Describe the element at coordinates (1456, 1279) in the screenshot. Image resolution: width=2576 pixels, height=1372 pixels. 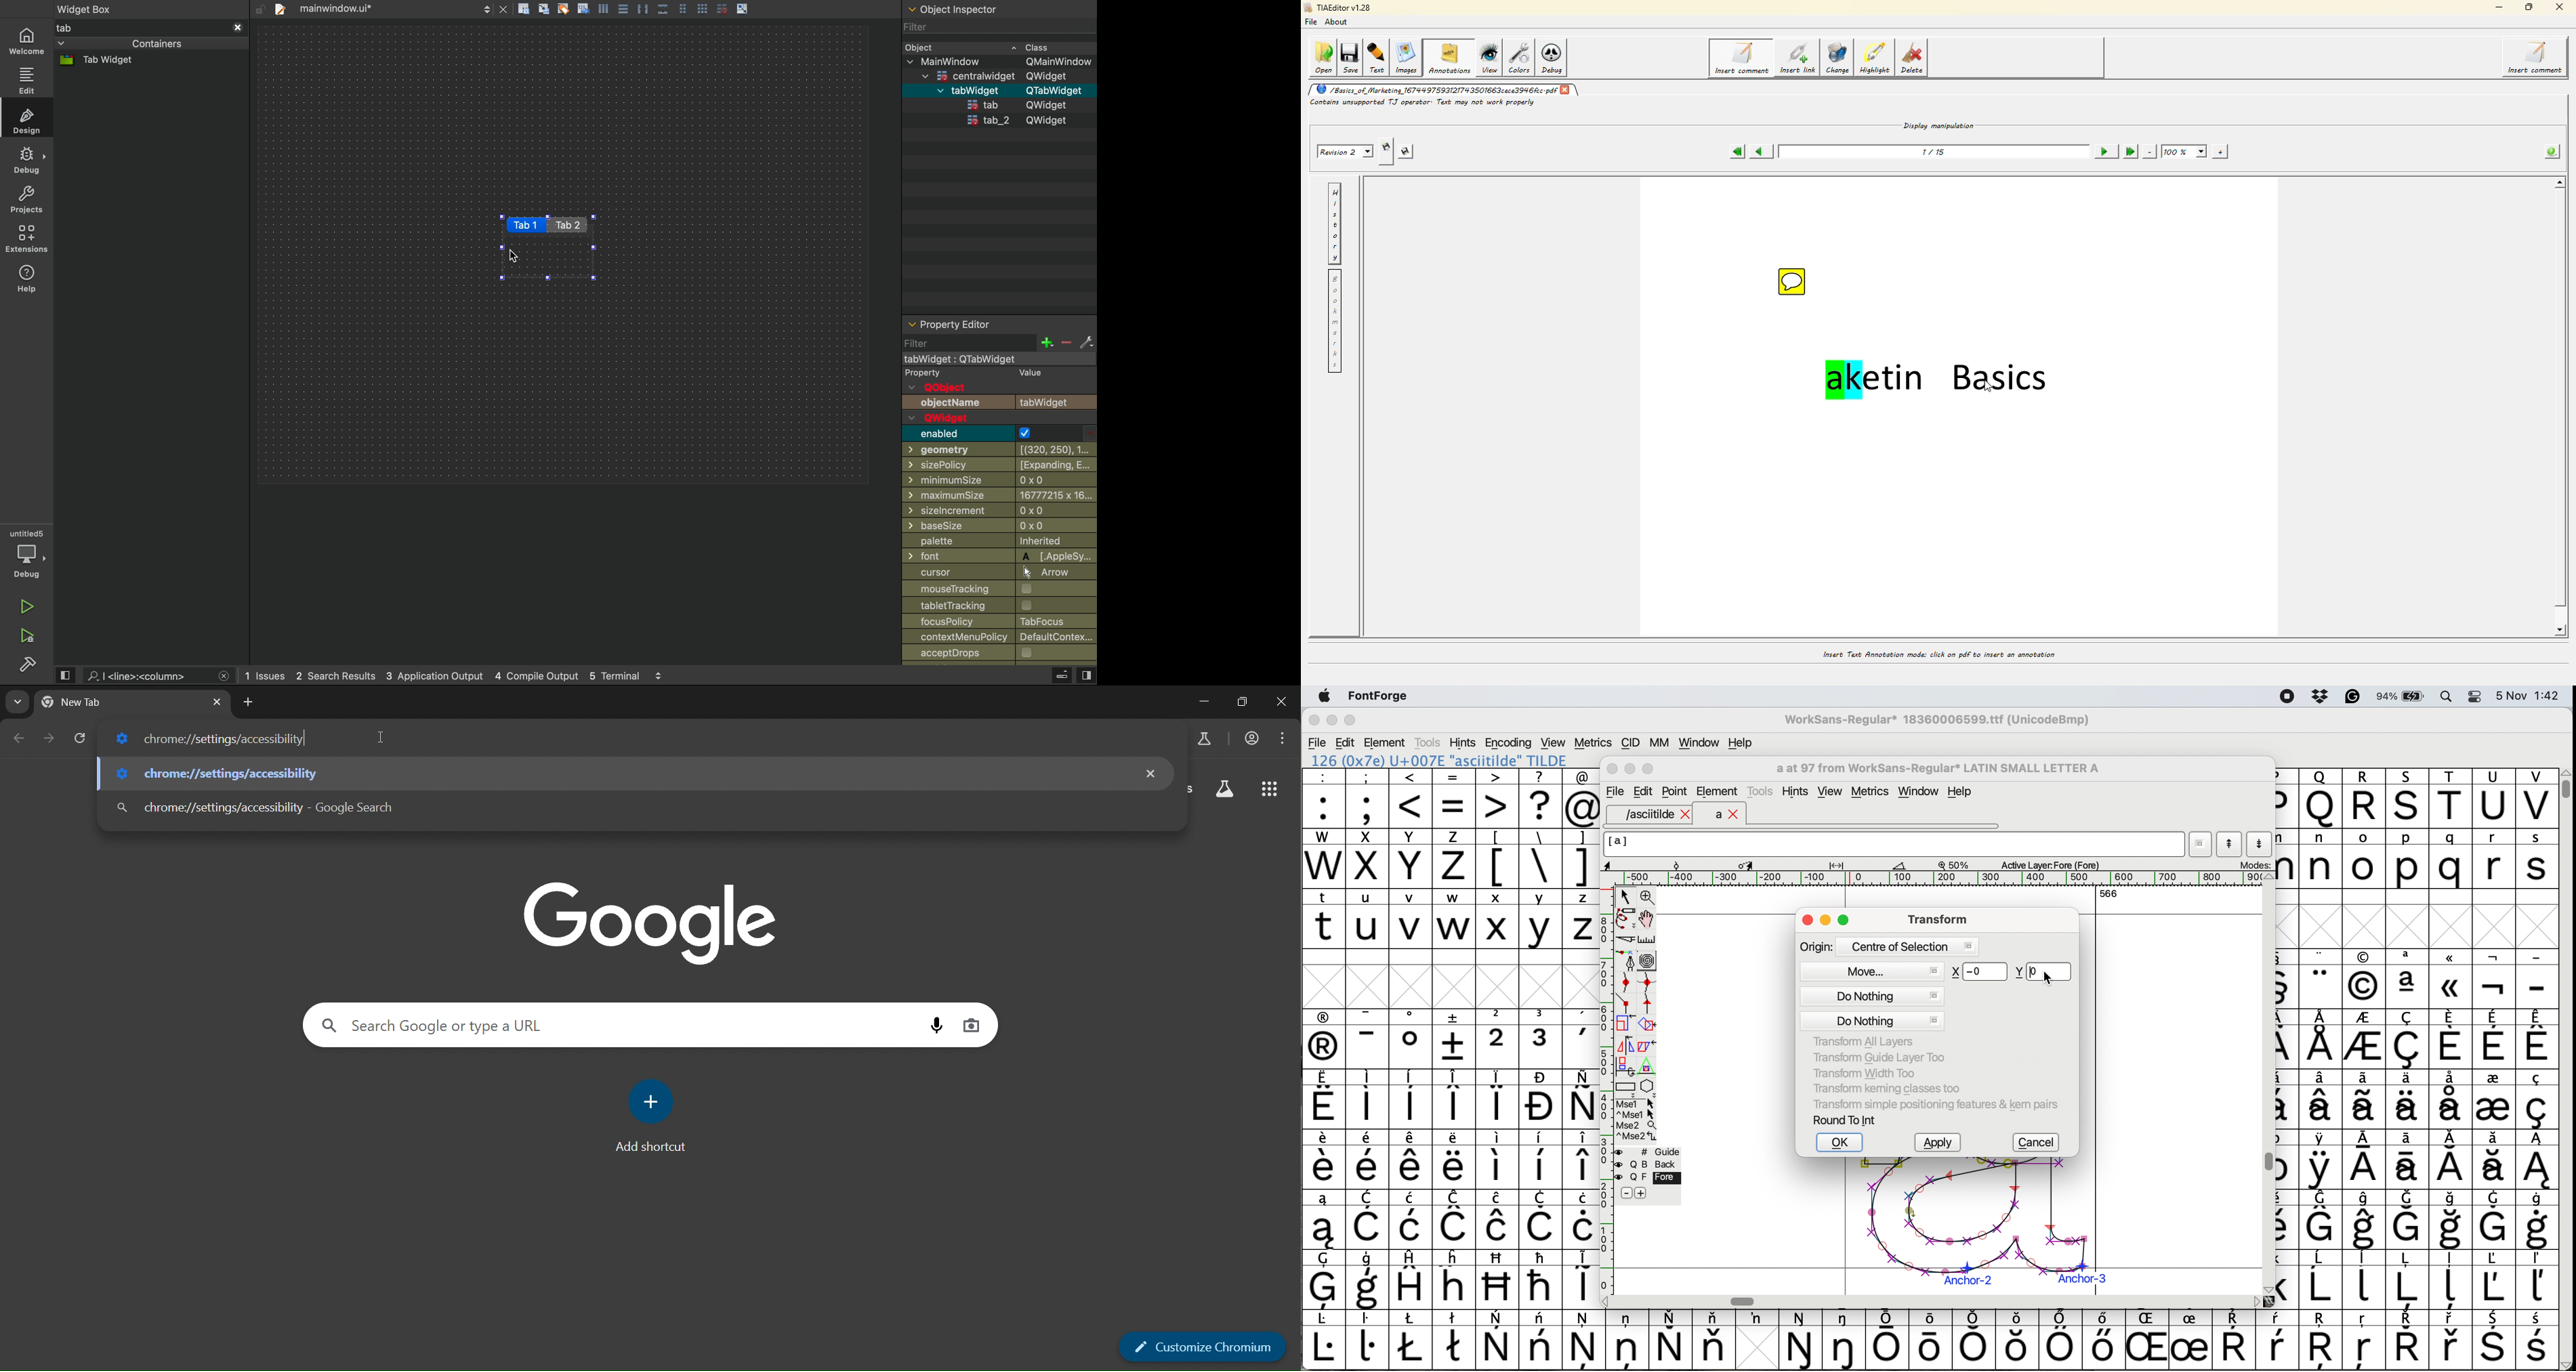
I see `` at that location.